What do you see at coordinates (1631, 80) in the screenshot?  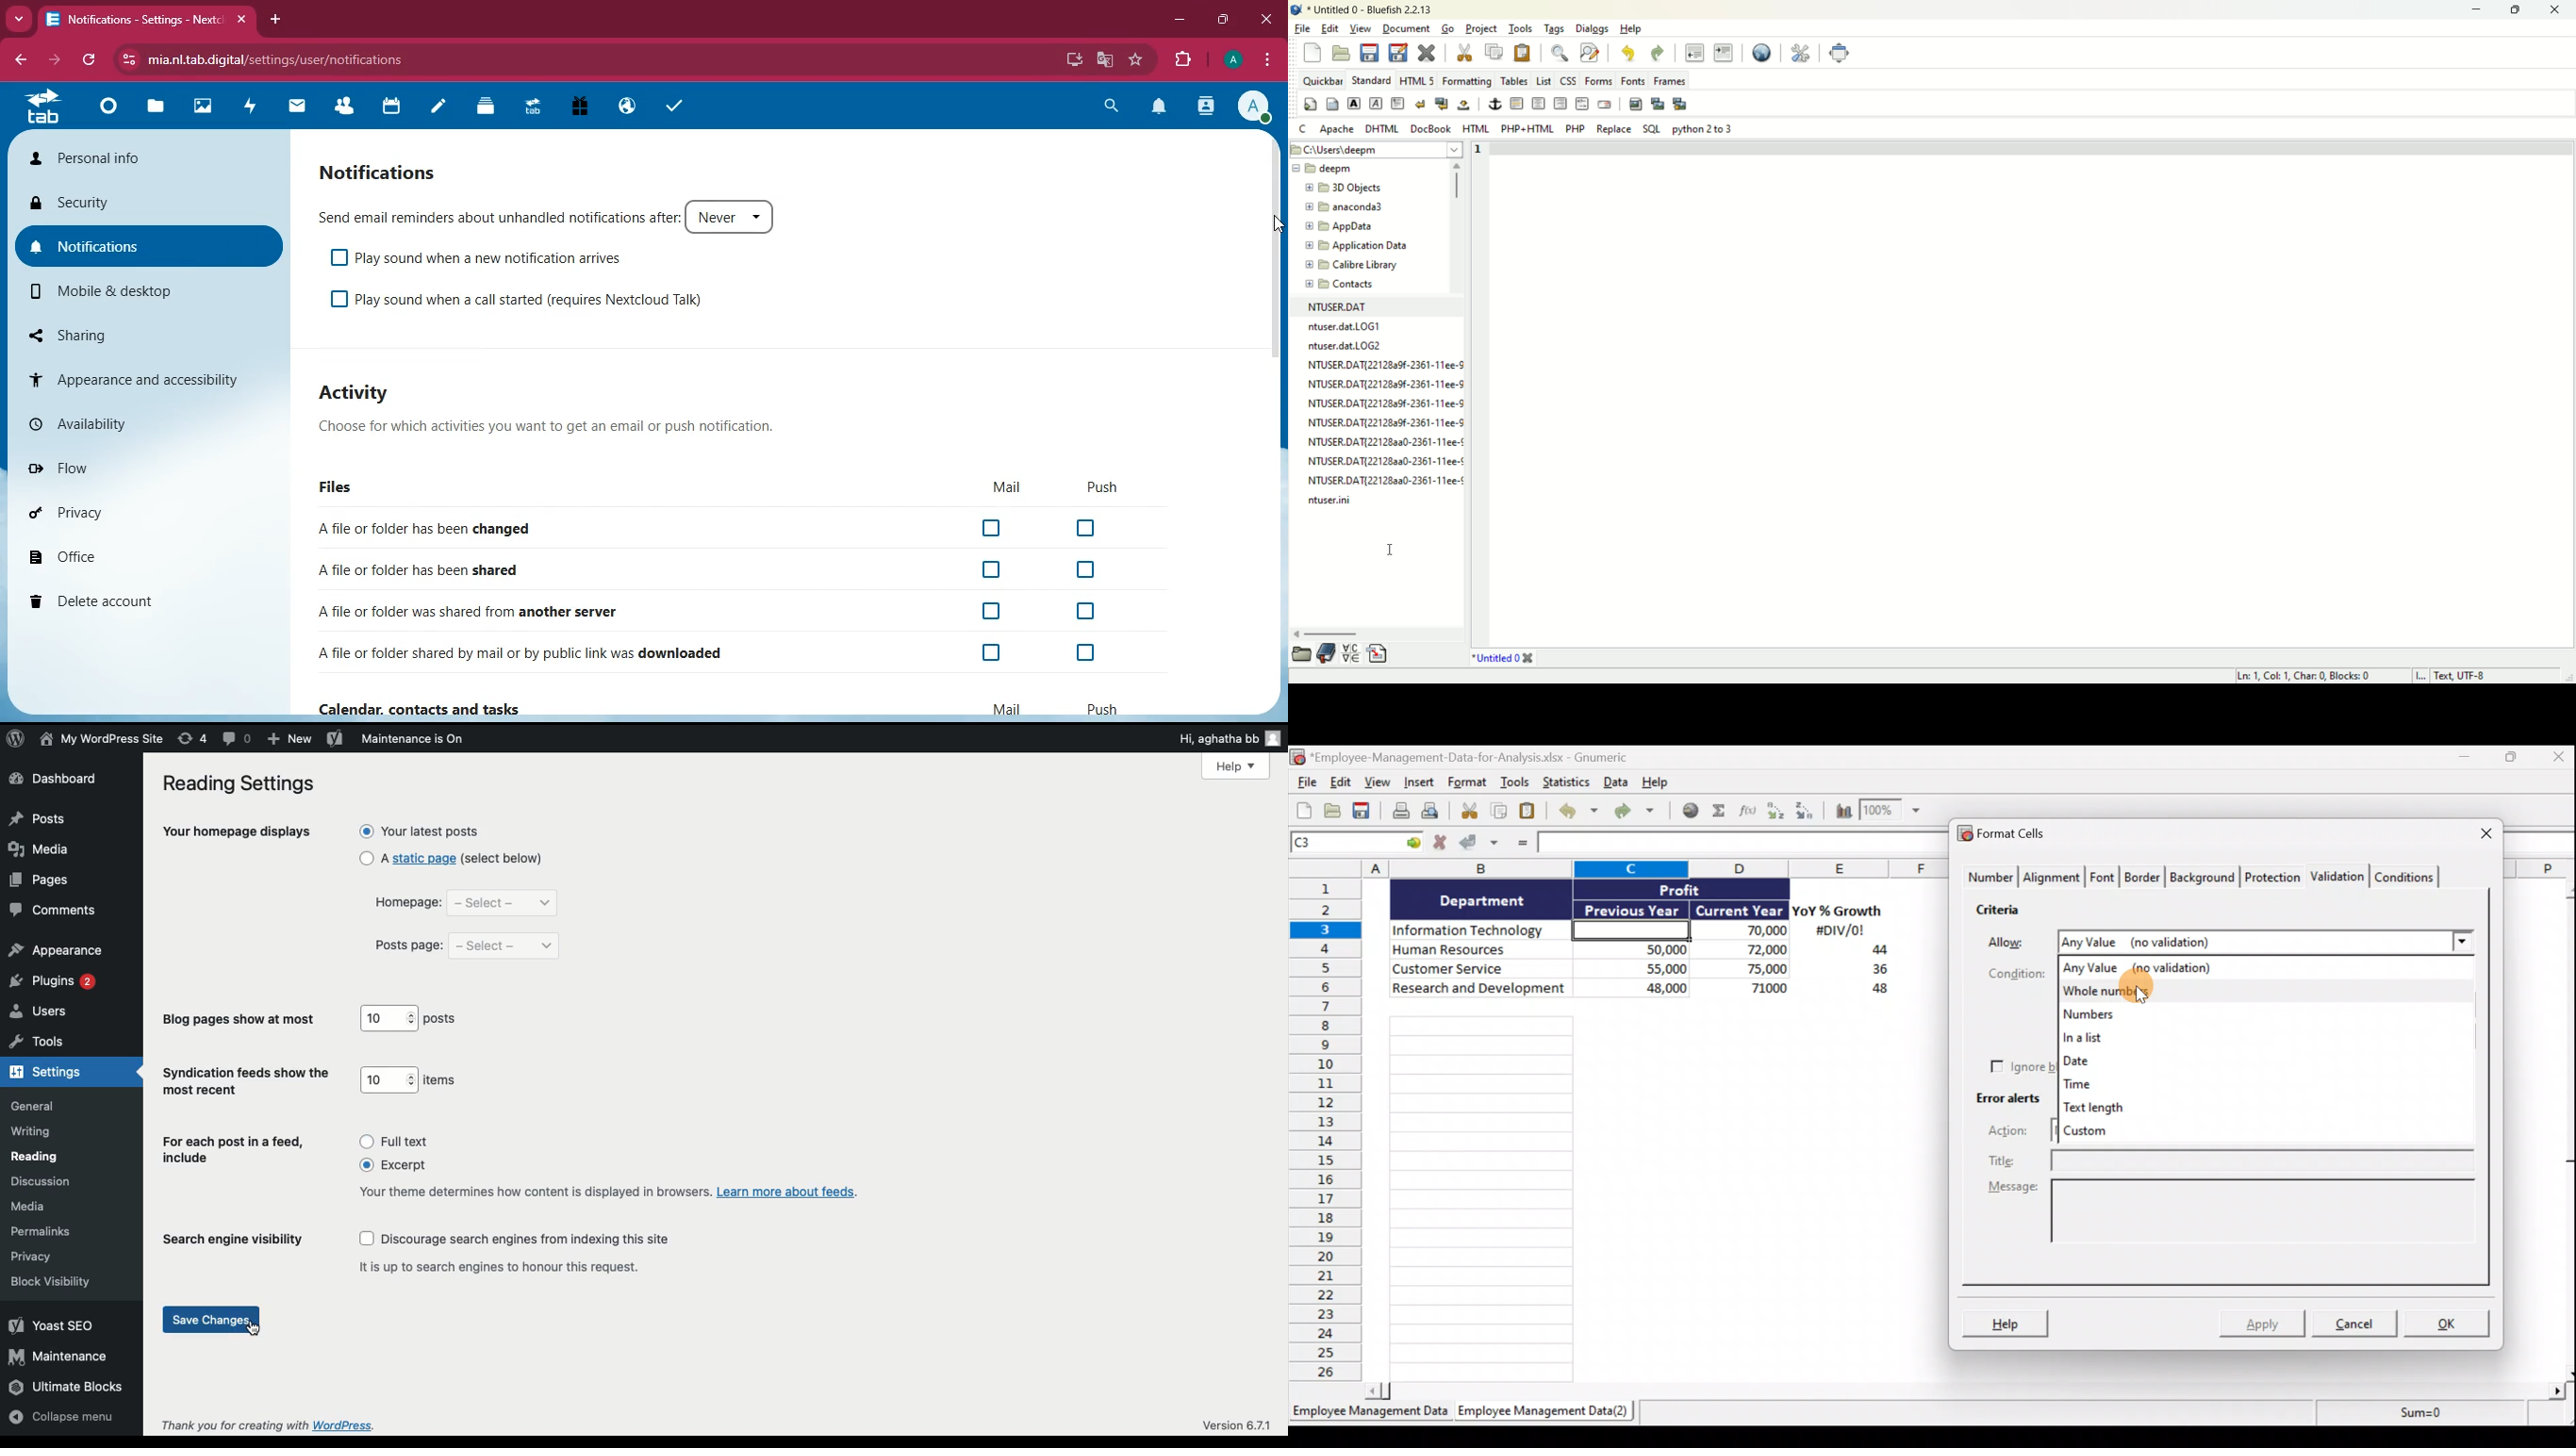 I see `Fonts` at bounding box center [1631, 80].